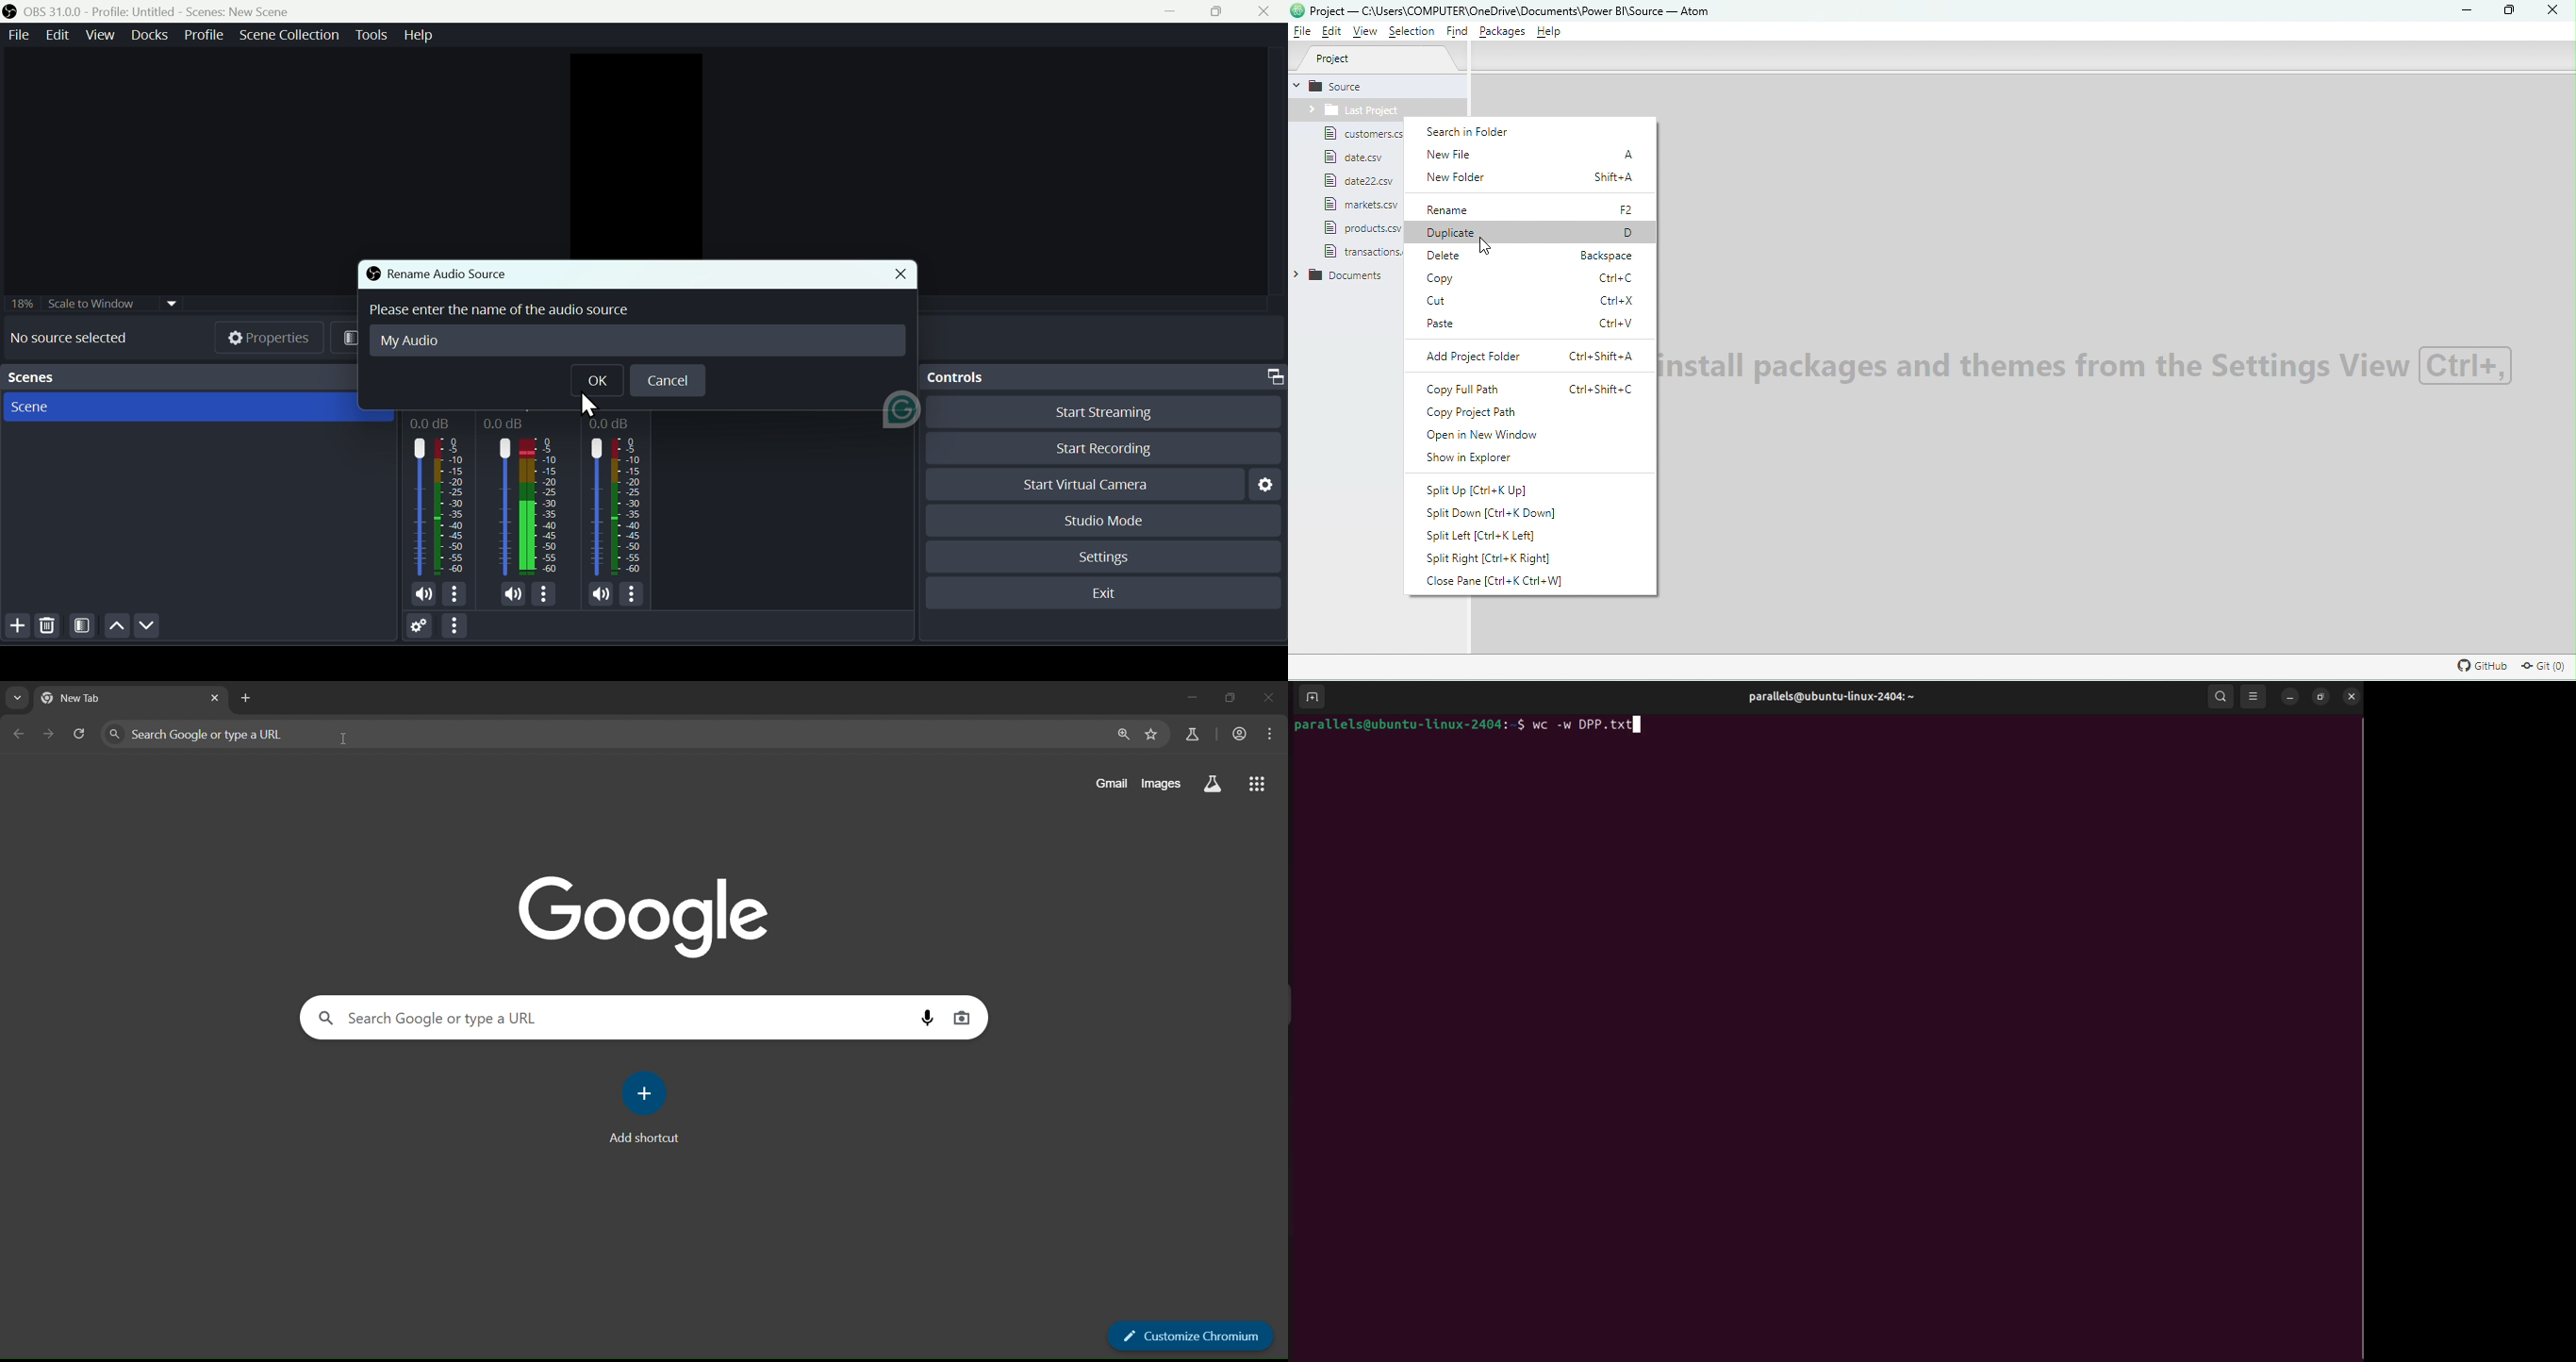 The image size is (2576, 1372). Describe the element at coordinates (1085, 482) in the screenshot. I see `Start virtual camera` at that location.